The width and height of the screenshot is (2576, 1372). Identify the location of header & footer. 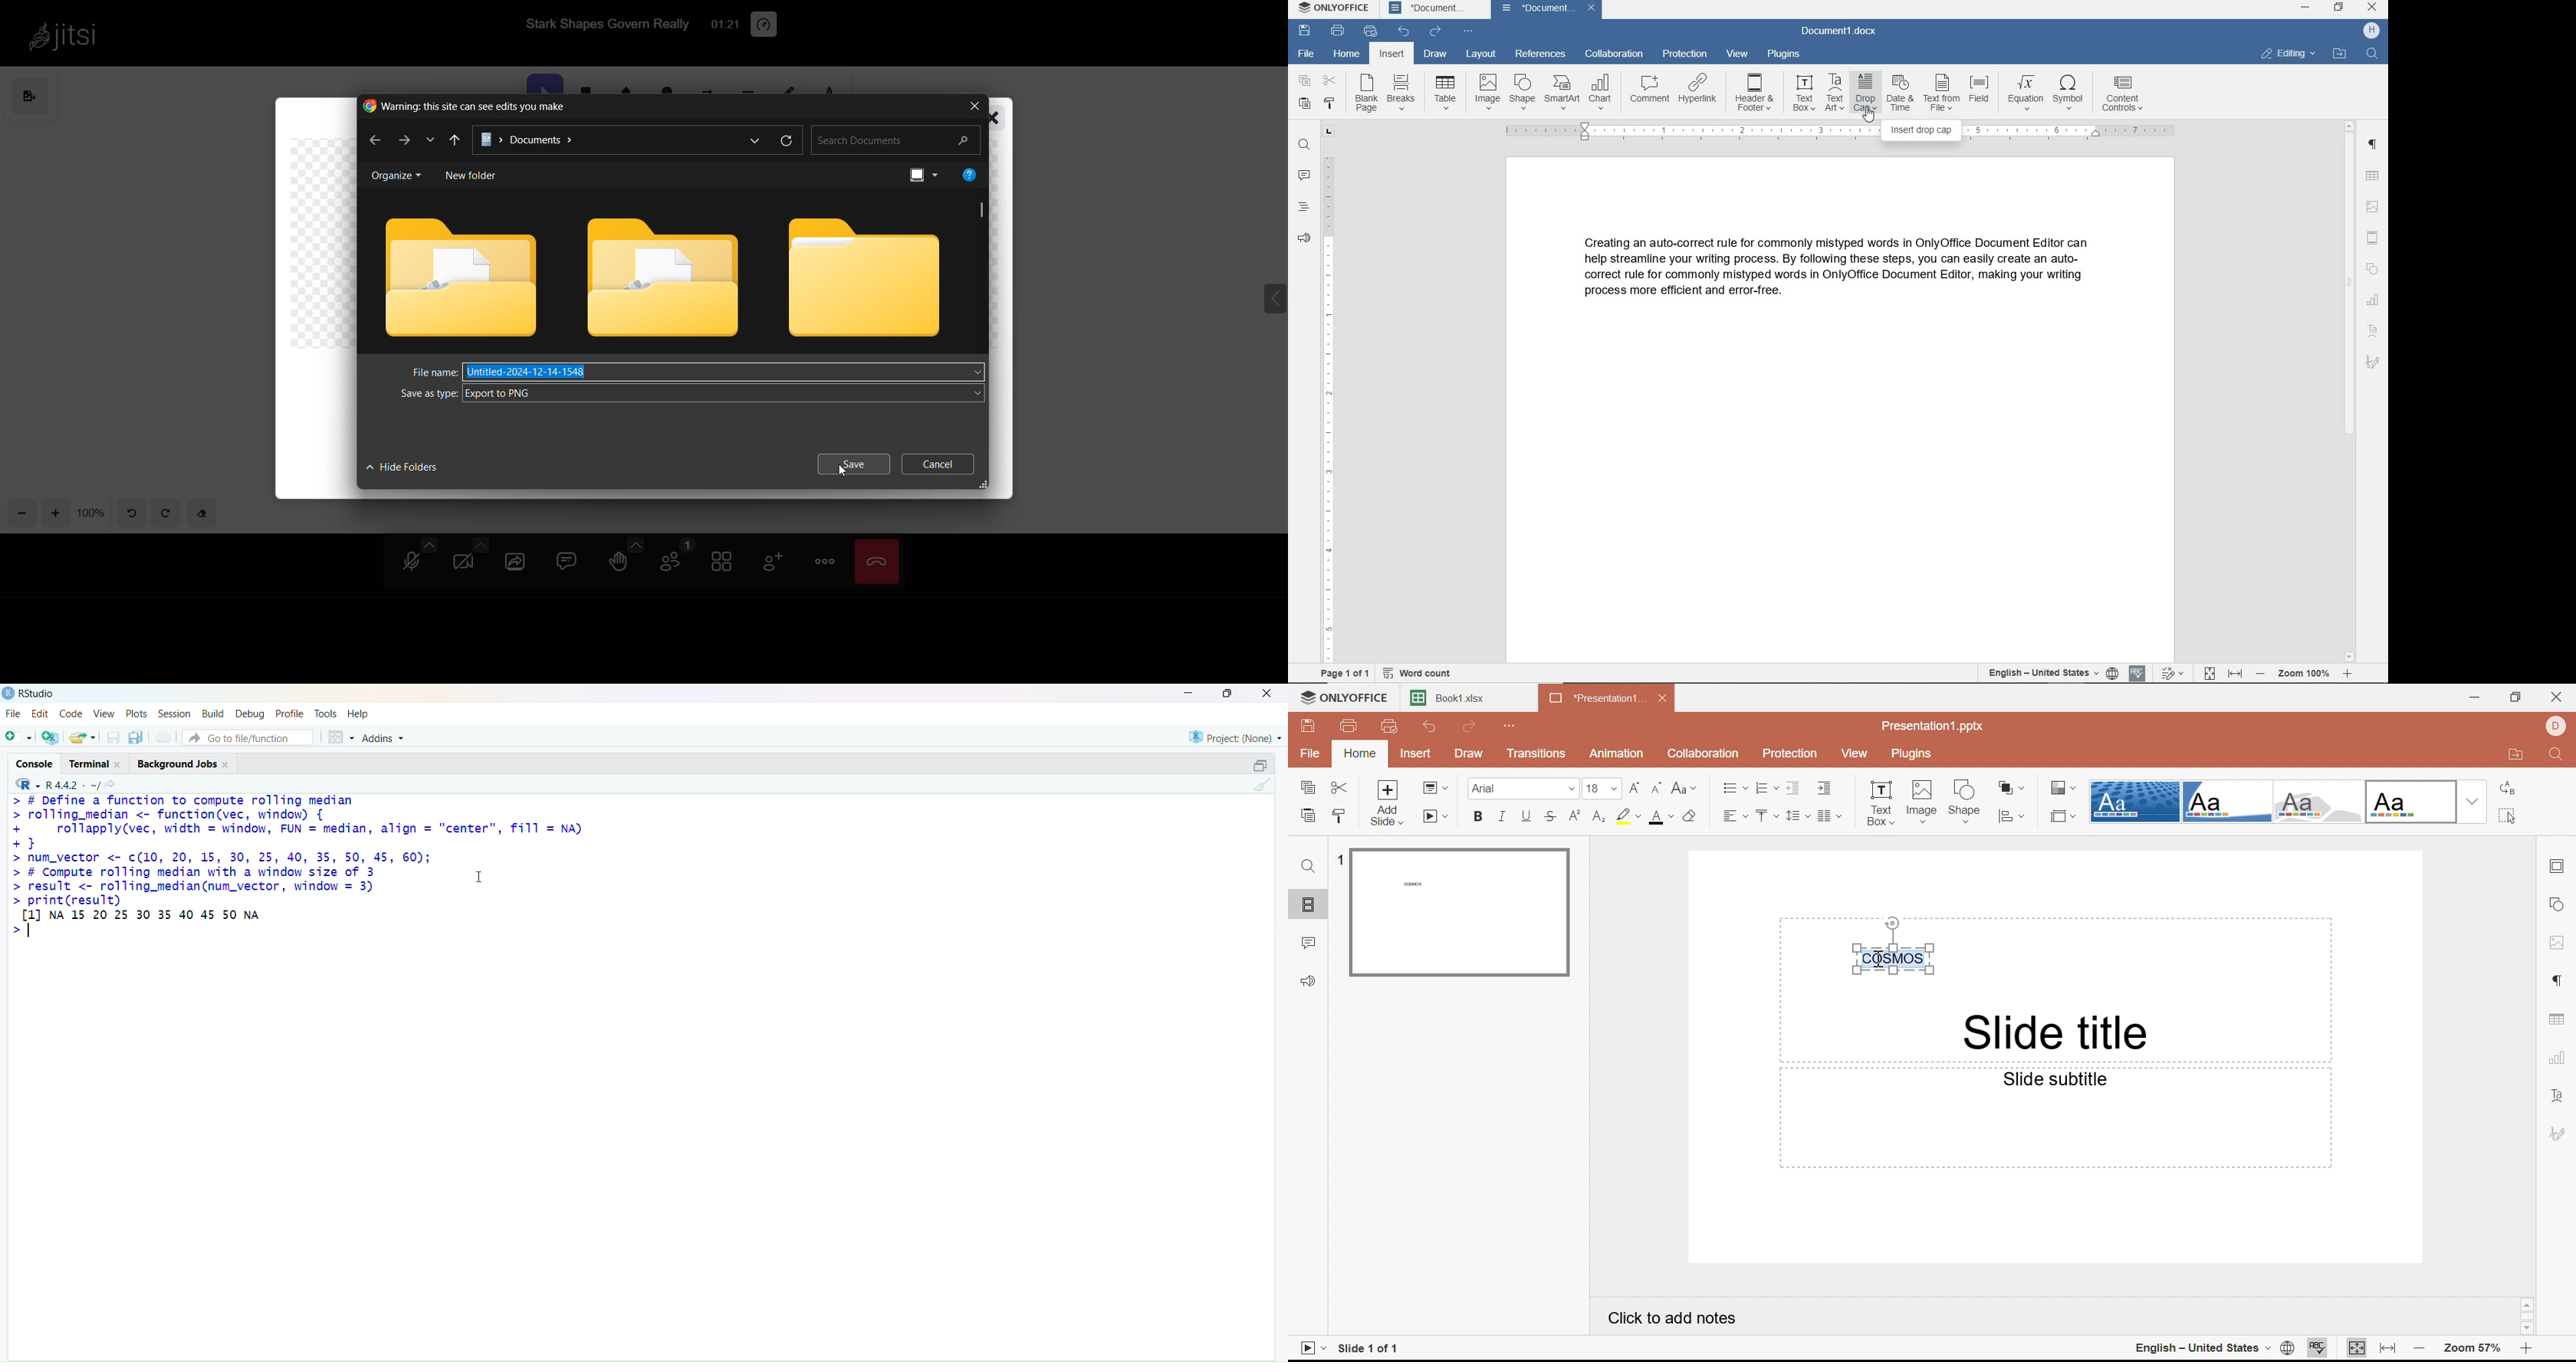
(2375, 235).